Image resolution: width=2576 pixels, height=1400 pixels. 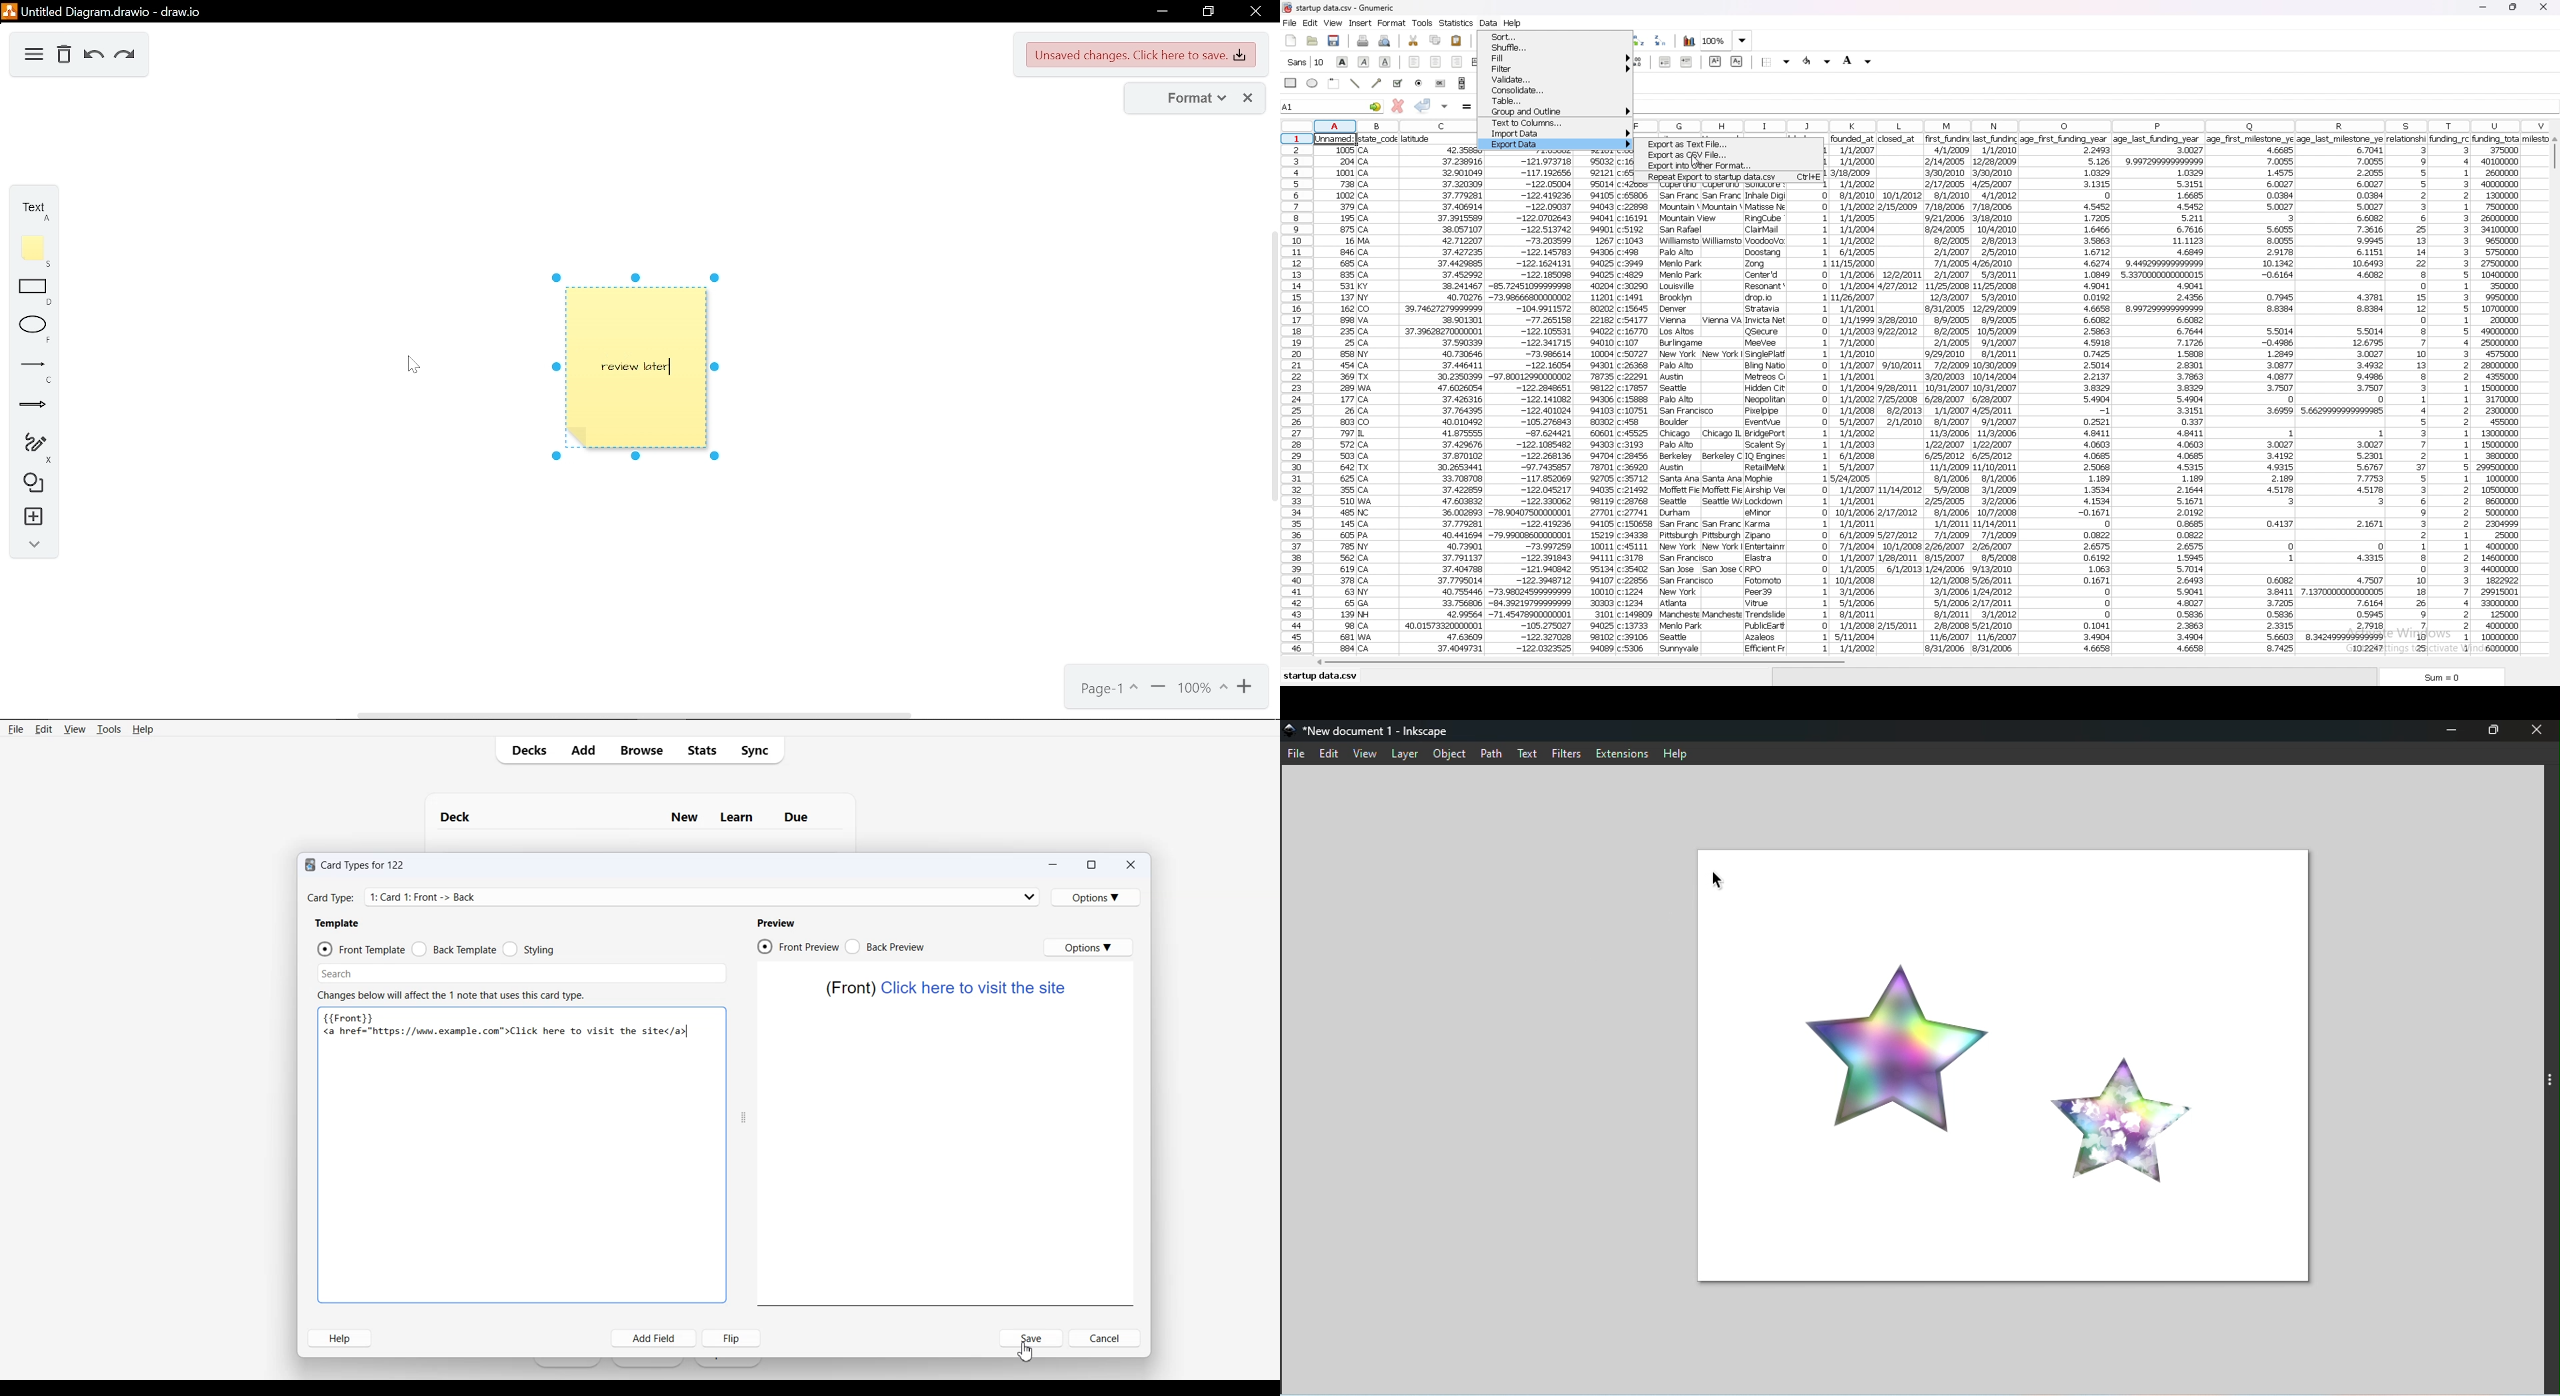 What do you see at coordinates (702, 750) in the screenshot?
I see `Stats` at bounding box center [702, 750].